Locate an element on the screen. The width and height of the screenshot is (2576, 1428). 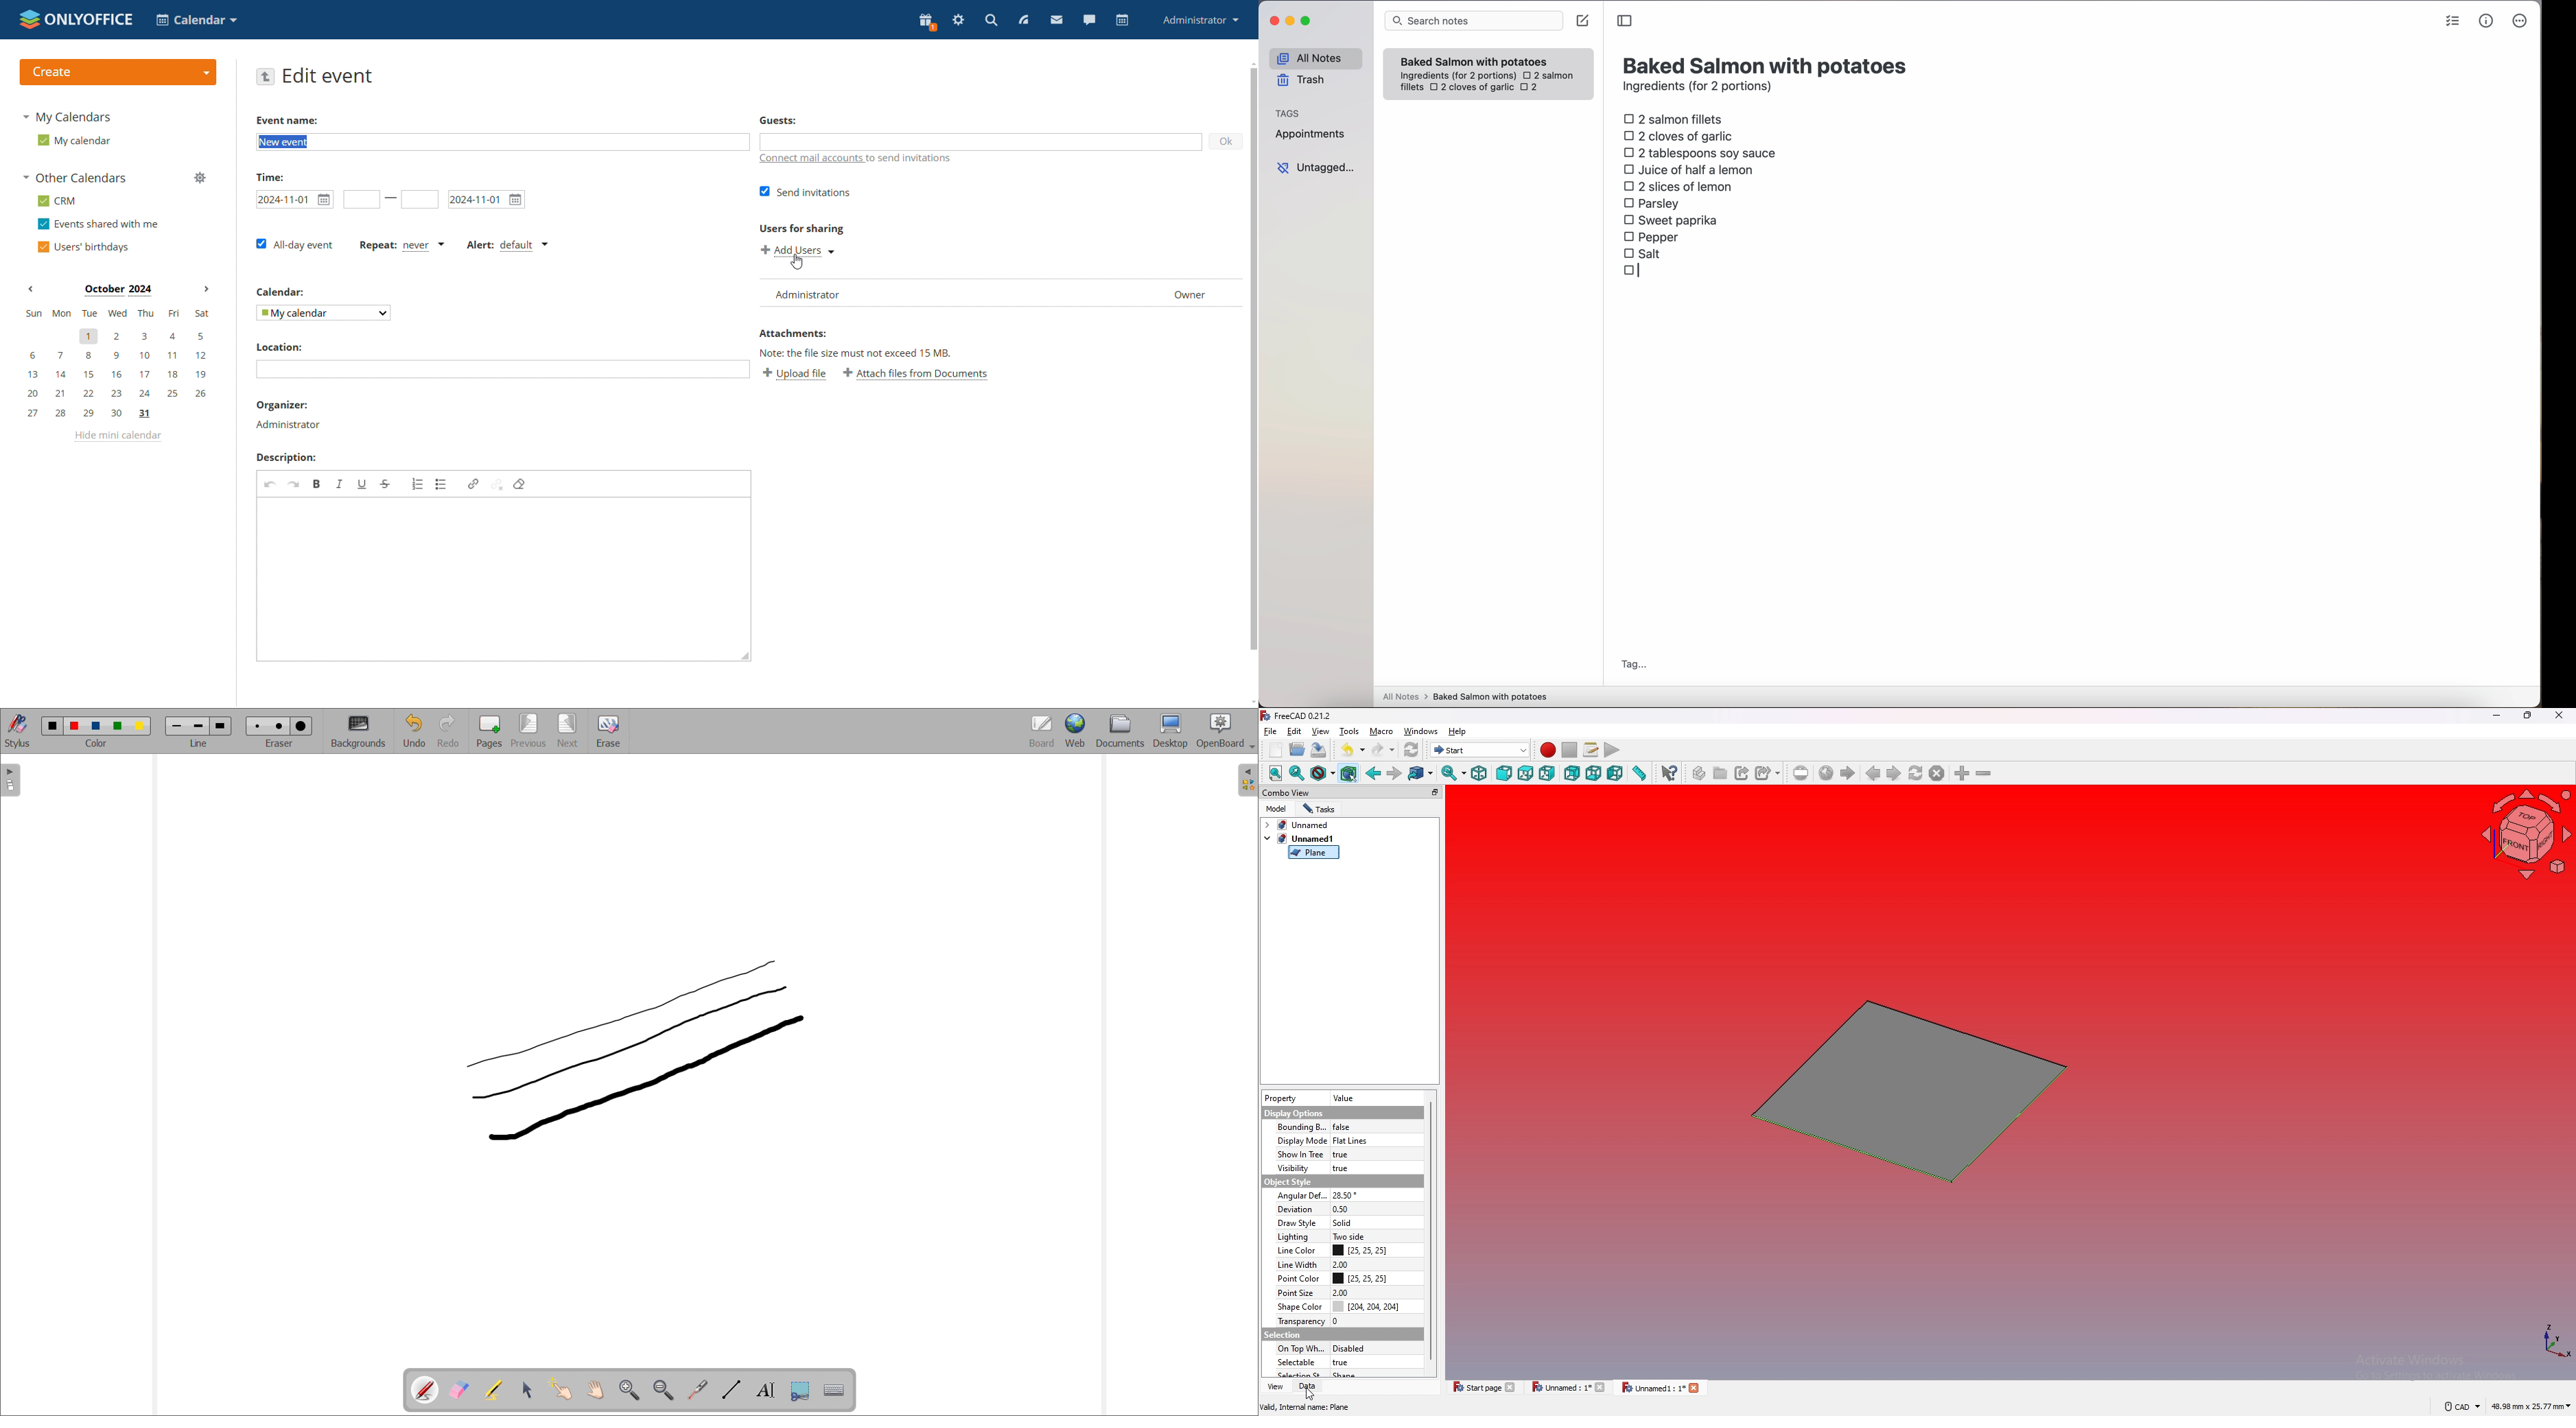
stop recording macros is located at coordinates (1570, 750).